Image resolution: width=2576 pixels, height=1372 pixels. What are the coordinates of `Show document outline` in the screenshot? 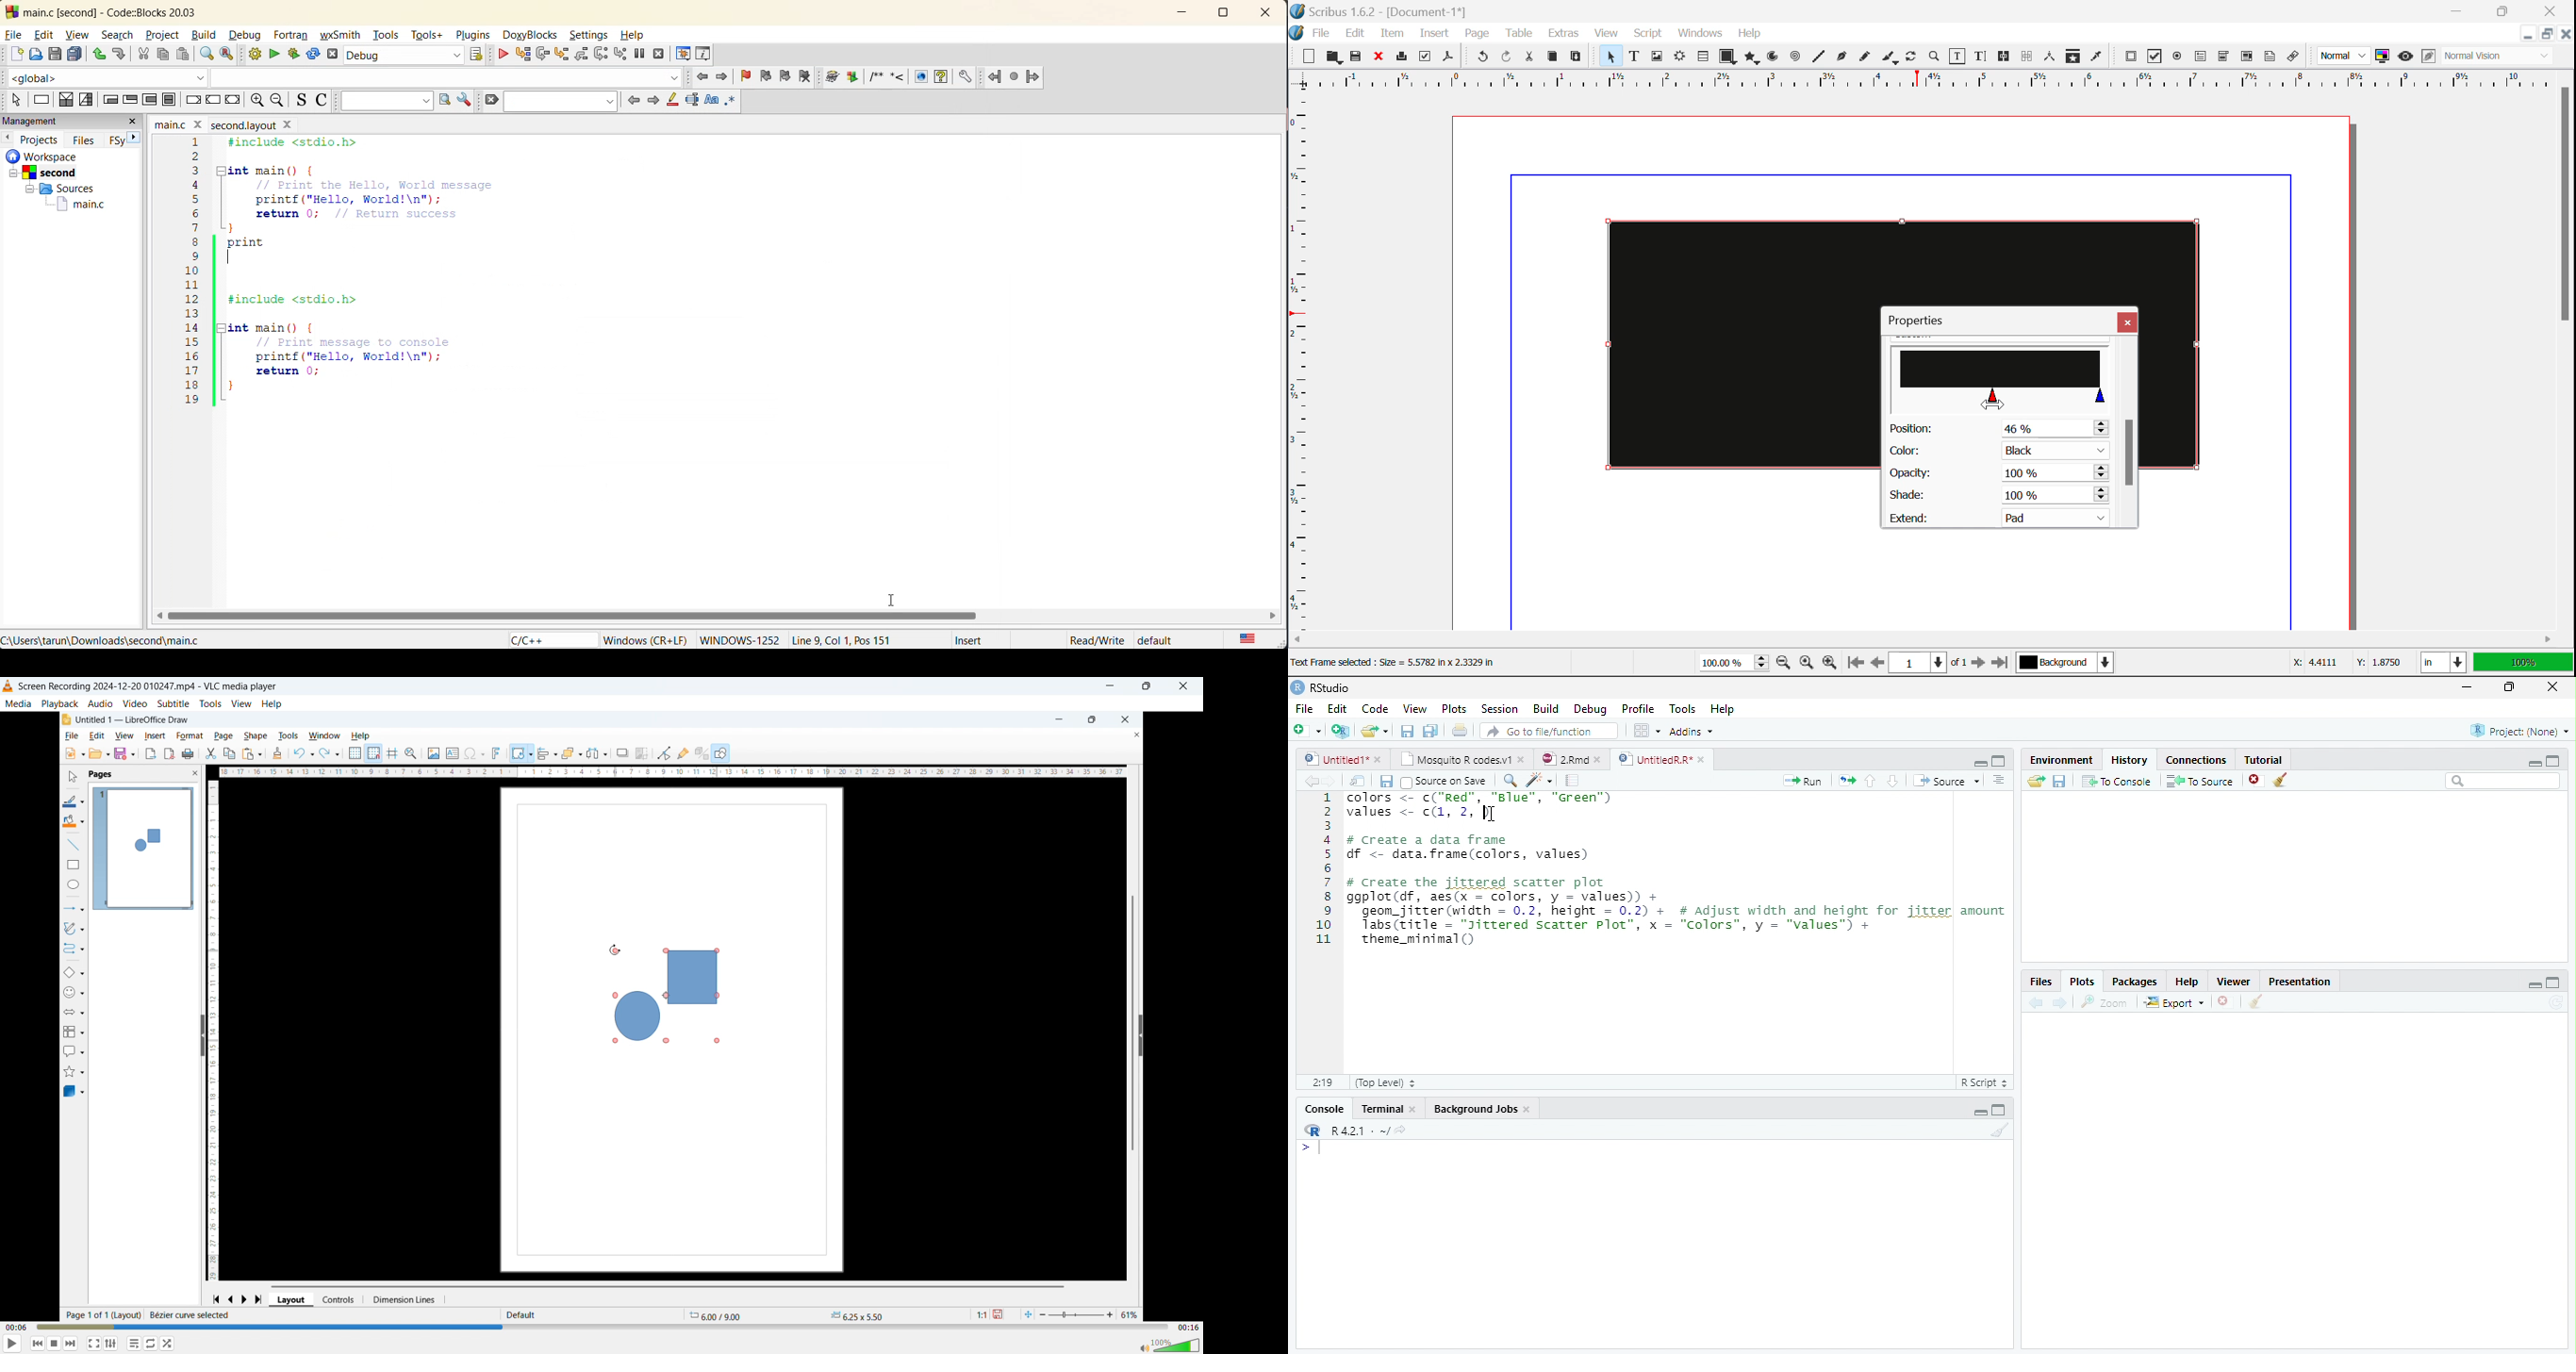 It's located at (1998, 780).